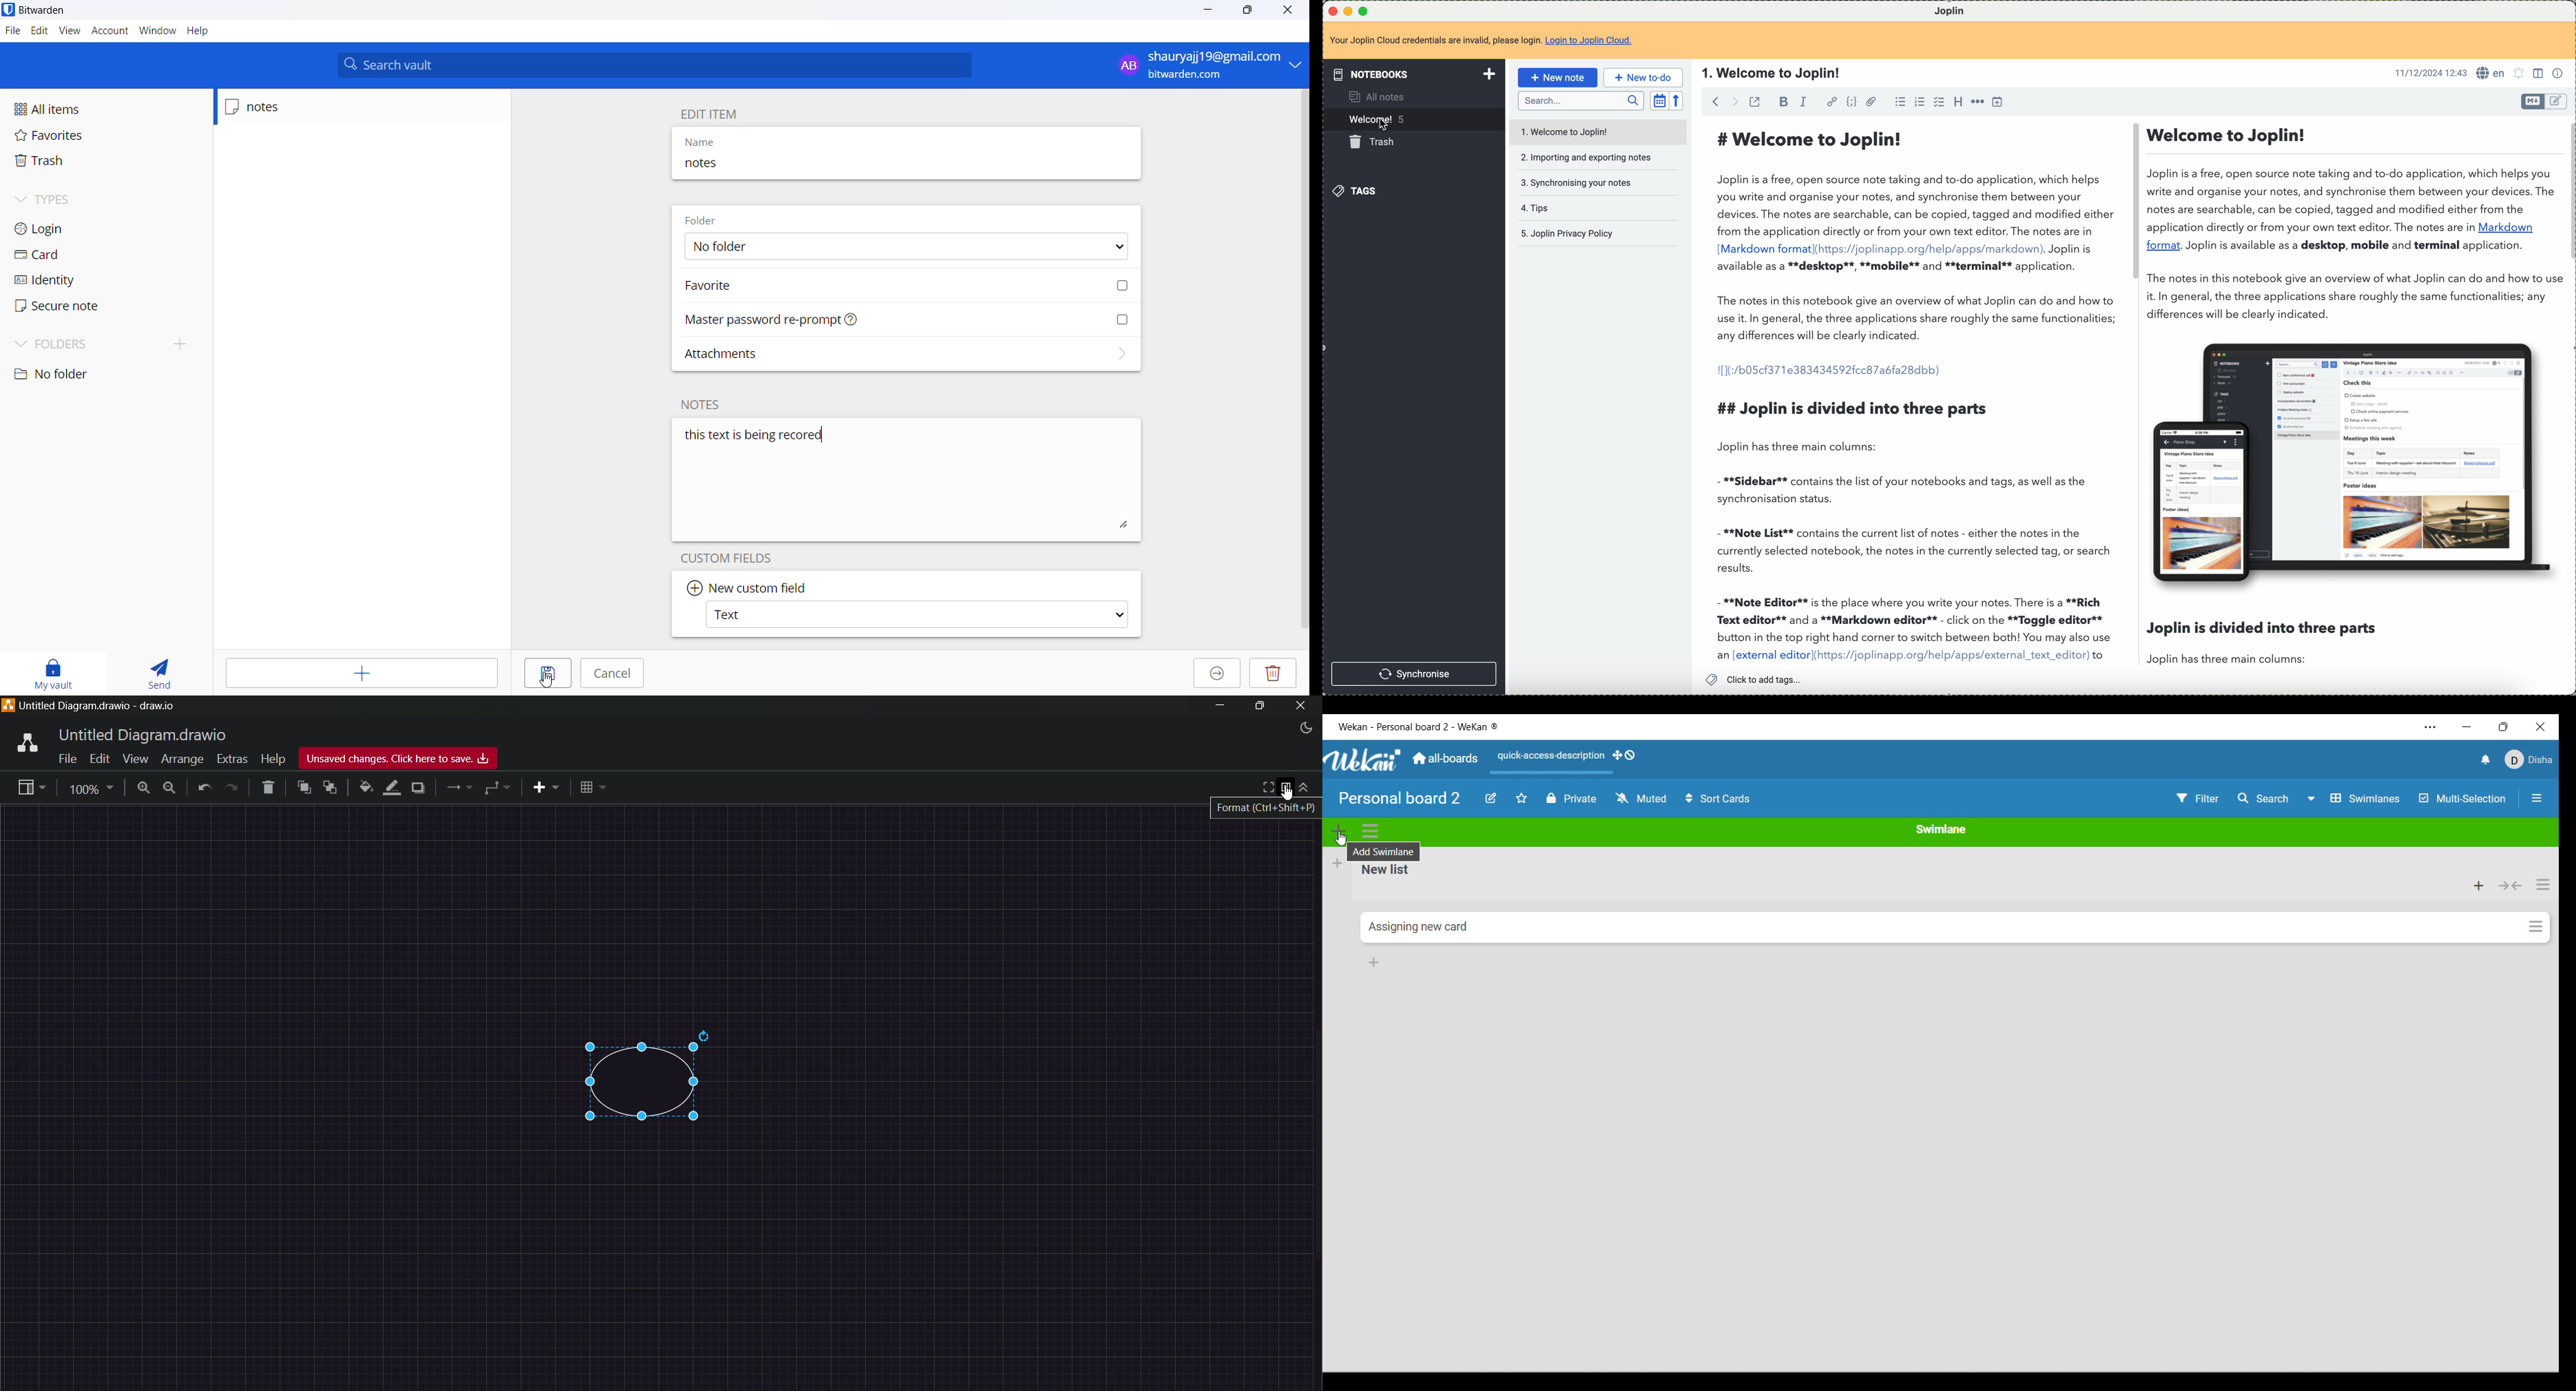  I want to click on help, so click(273, 760).